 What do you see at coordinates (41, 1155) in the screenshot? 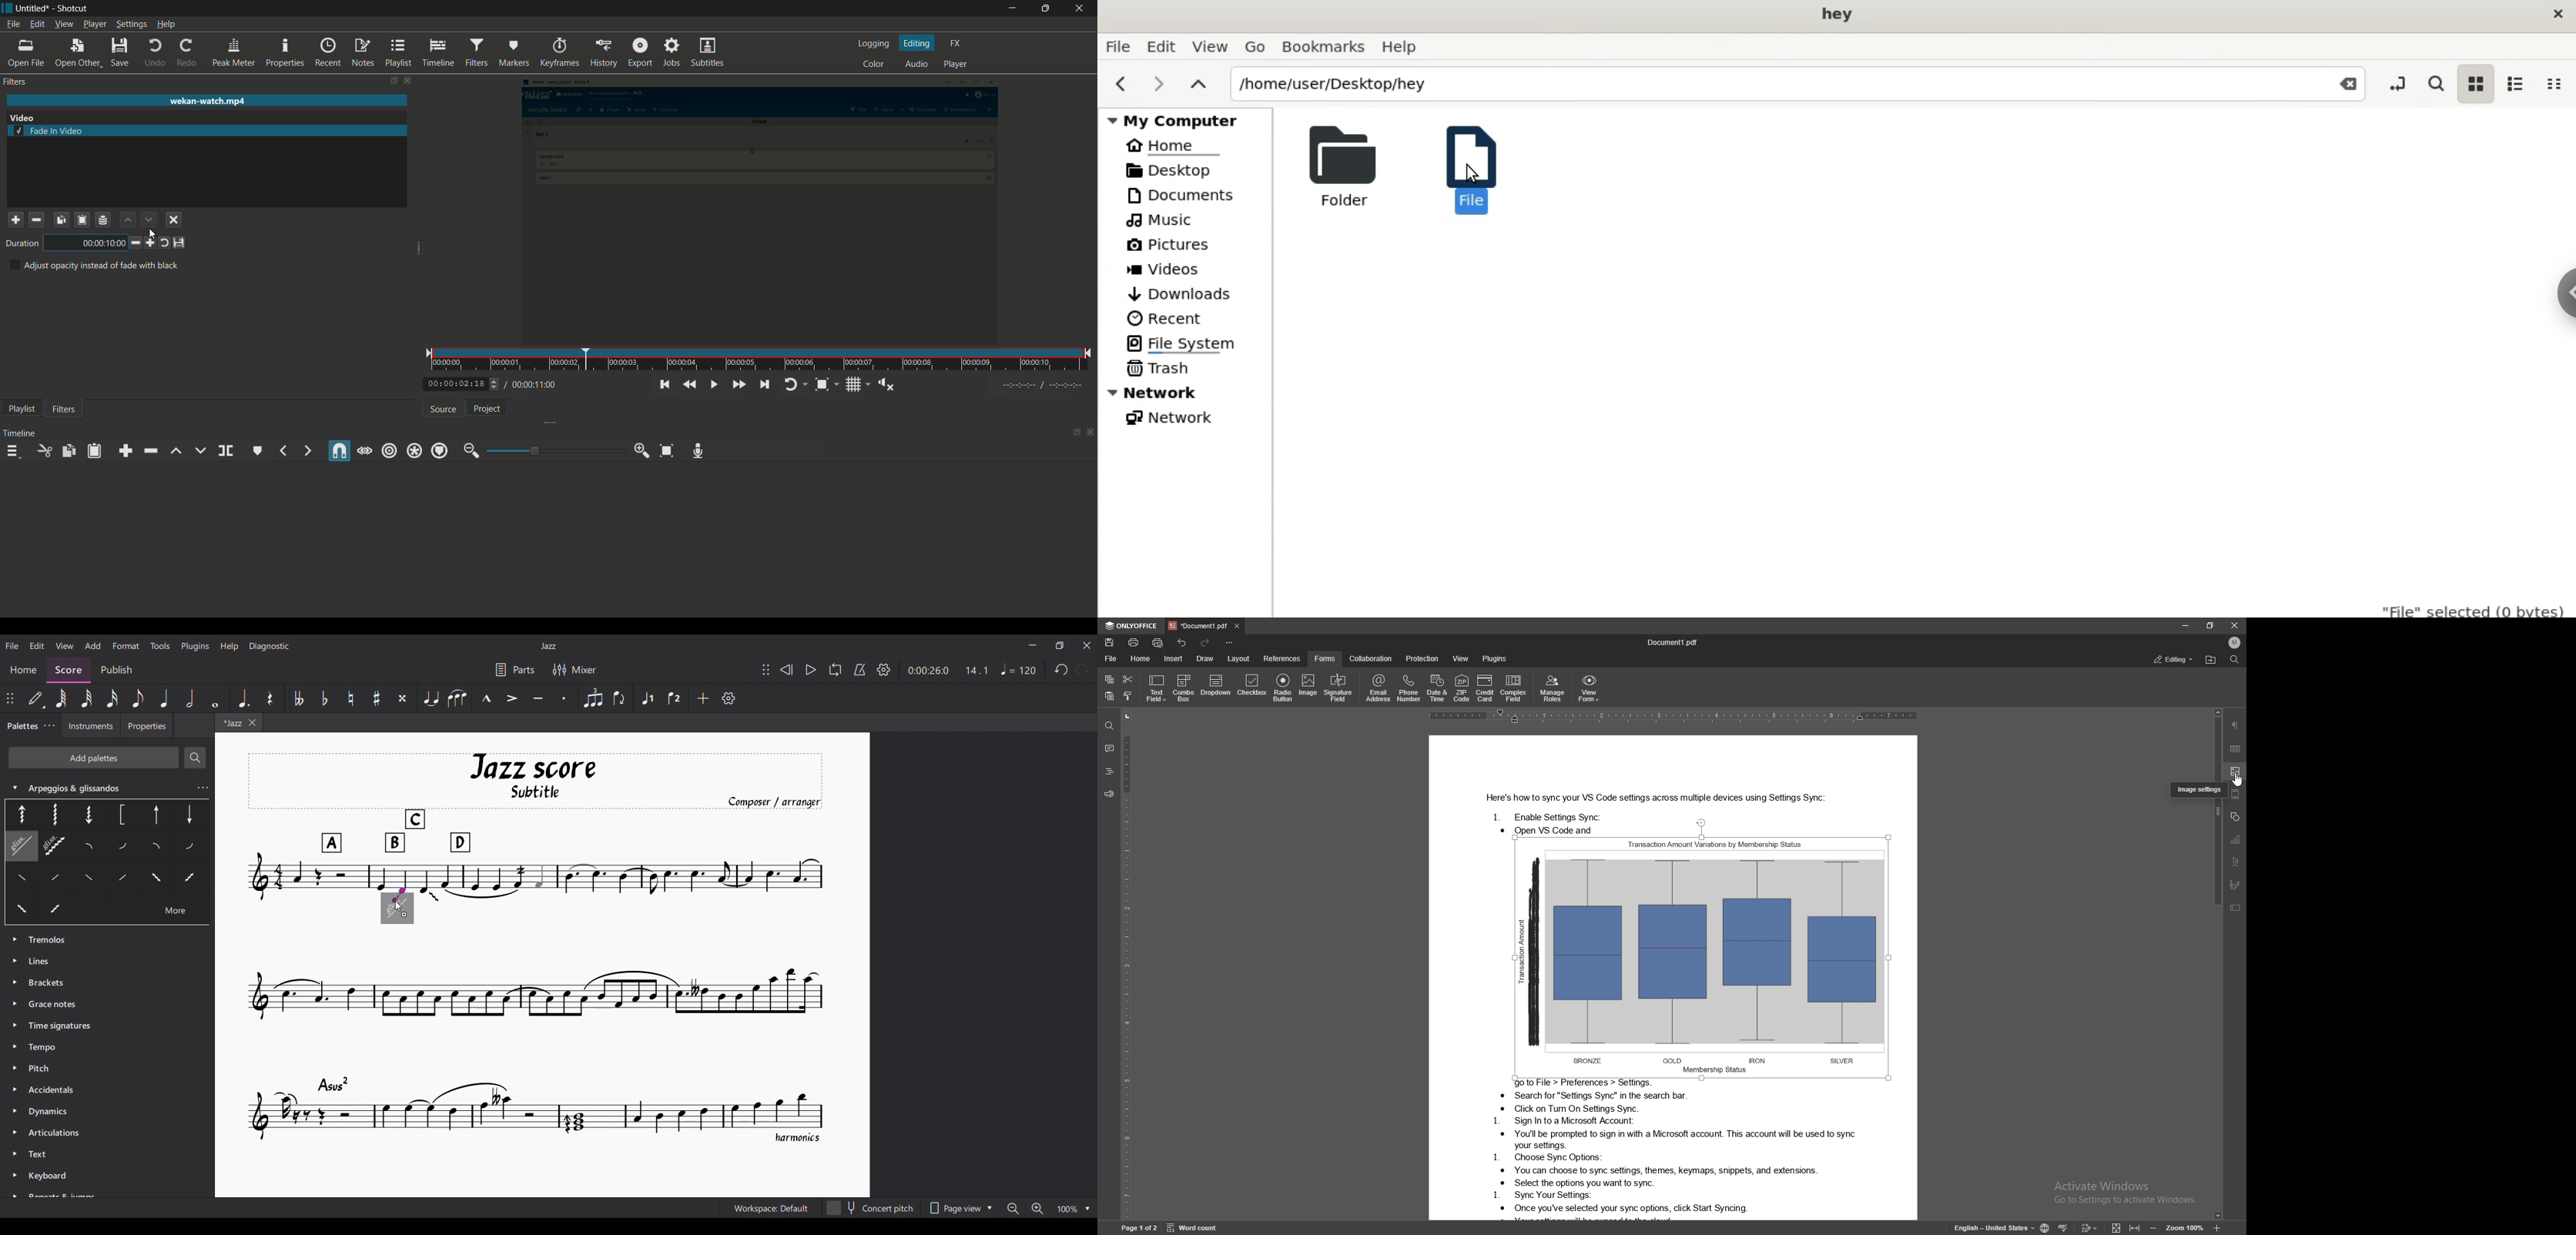
I see `Text` at bounding box center [41, 1155].